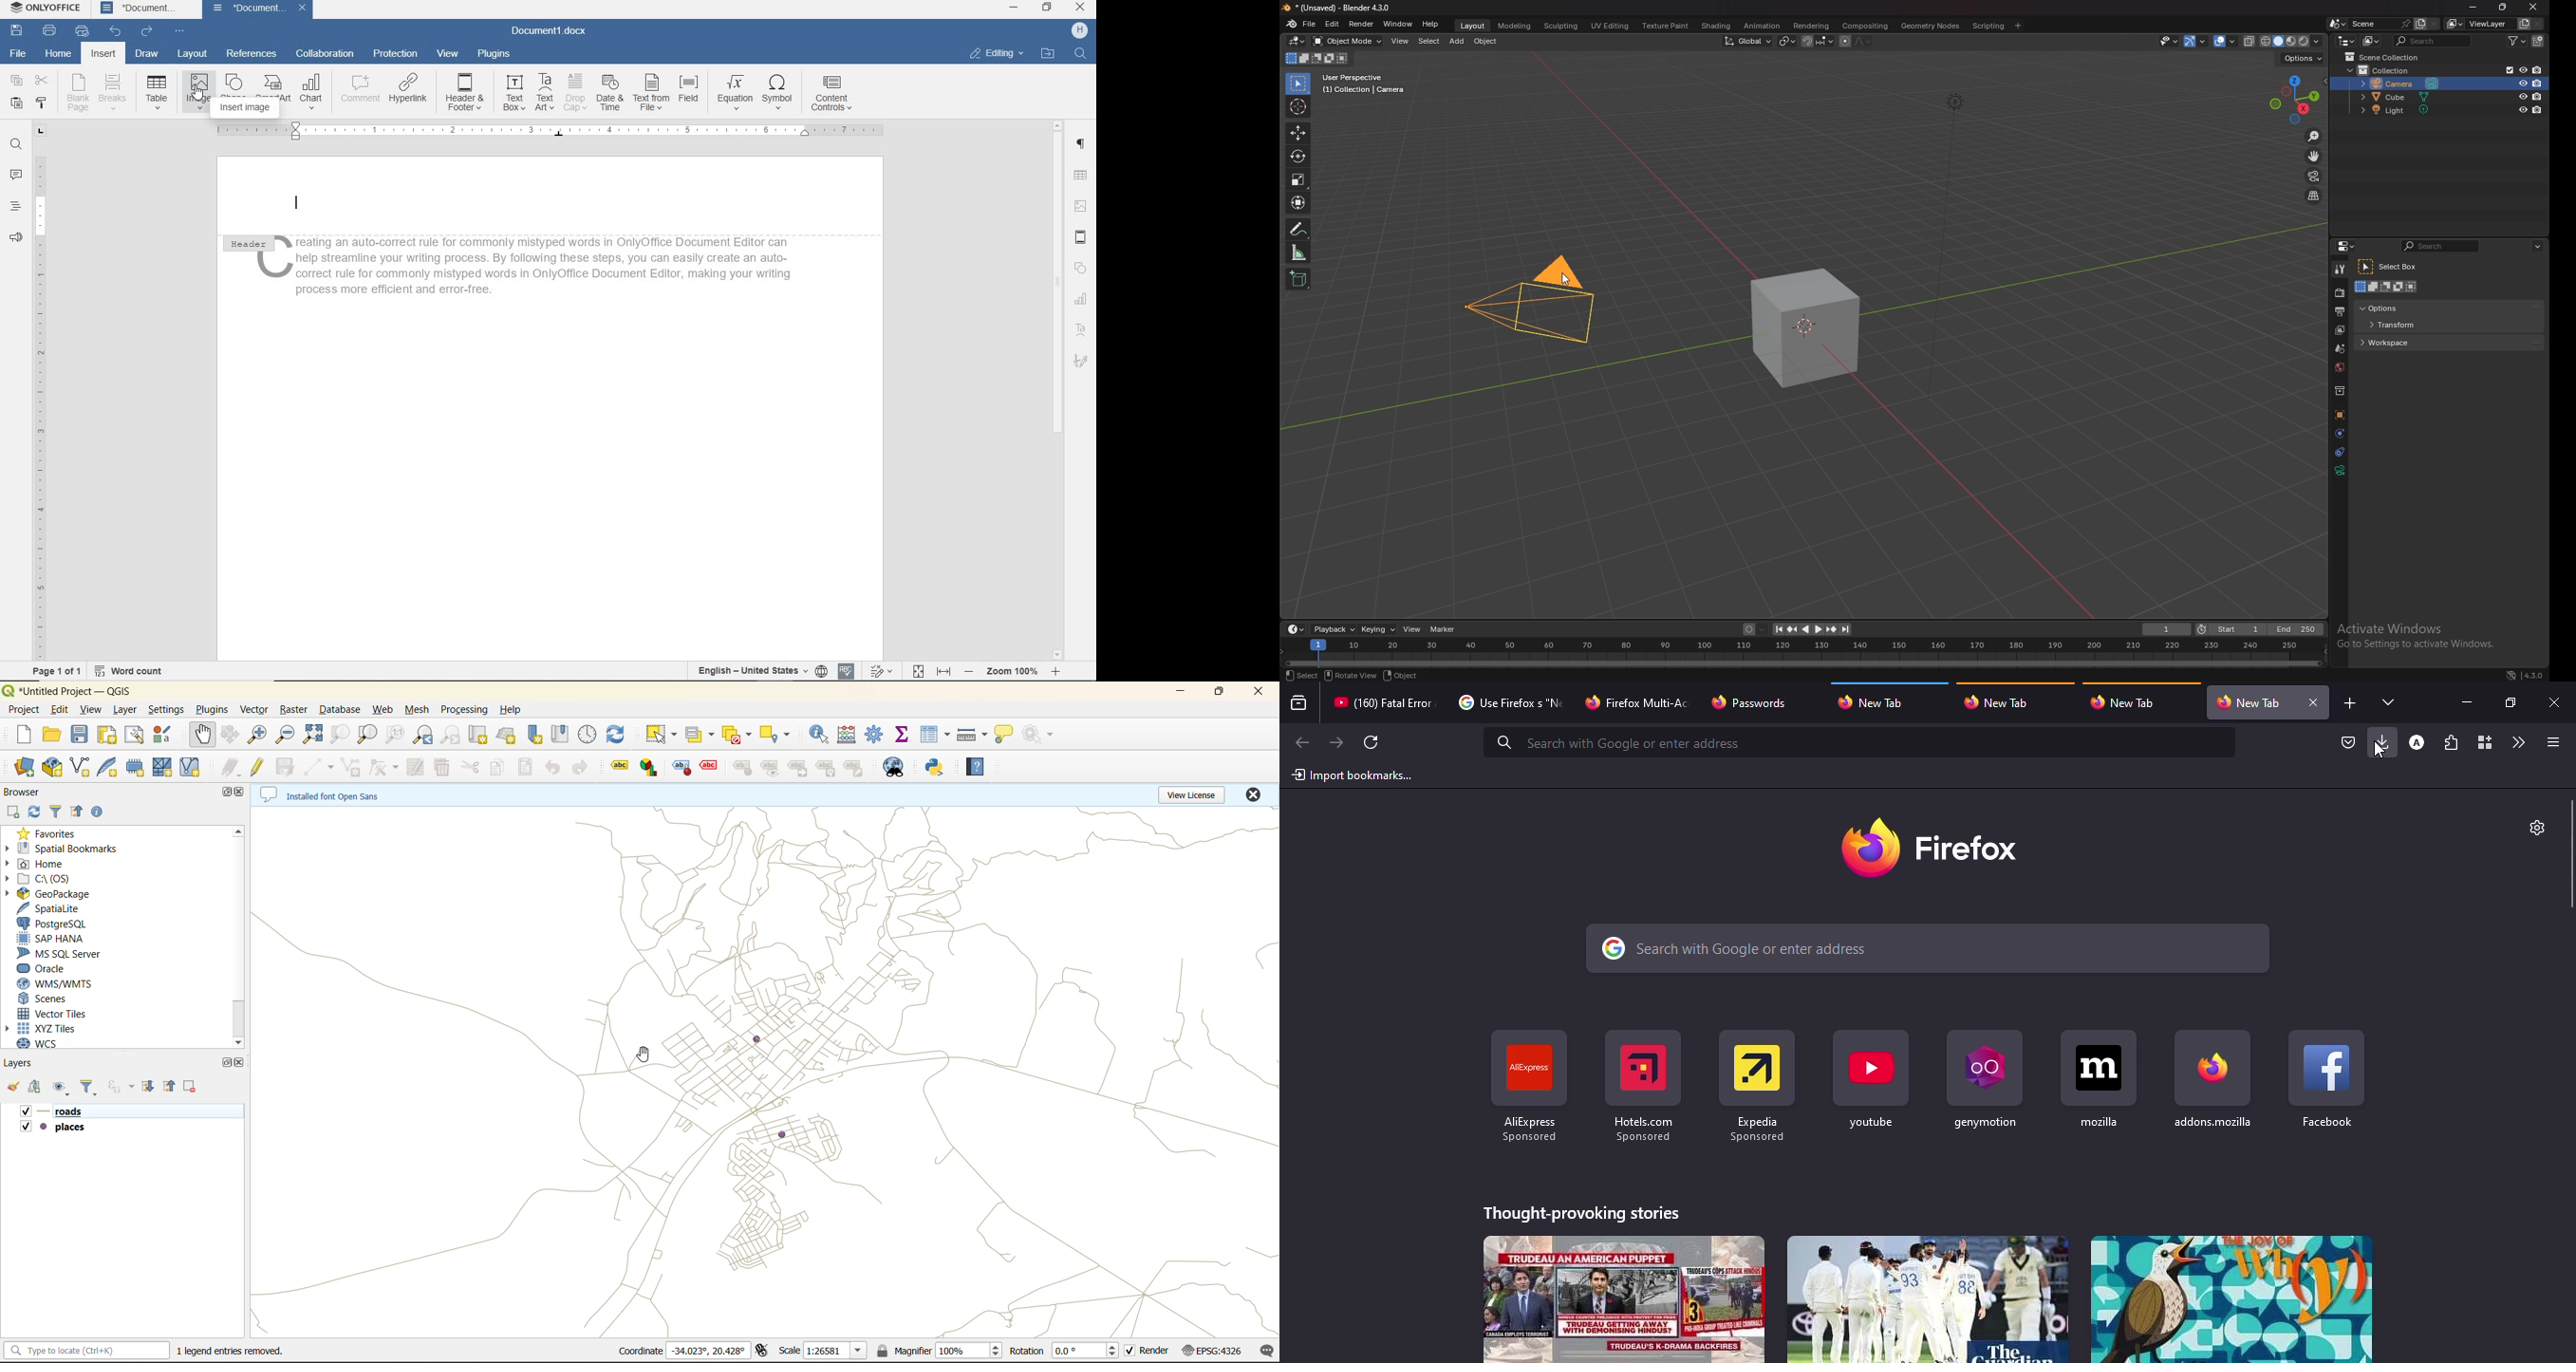 The height and width of the screenshot is (1372, 2576). I want to click on add cube, so click(1296, 279).